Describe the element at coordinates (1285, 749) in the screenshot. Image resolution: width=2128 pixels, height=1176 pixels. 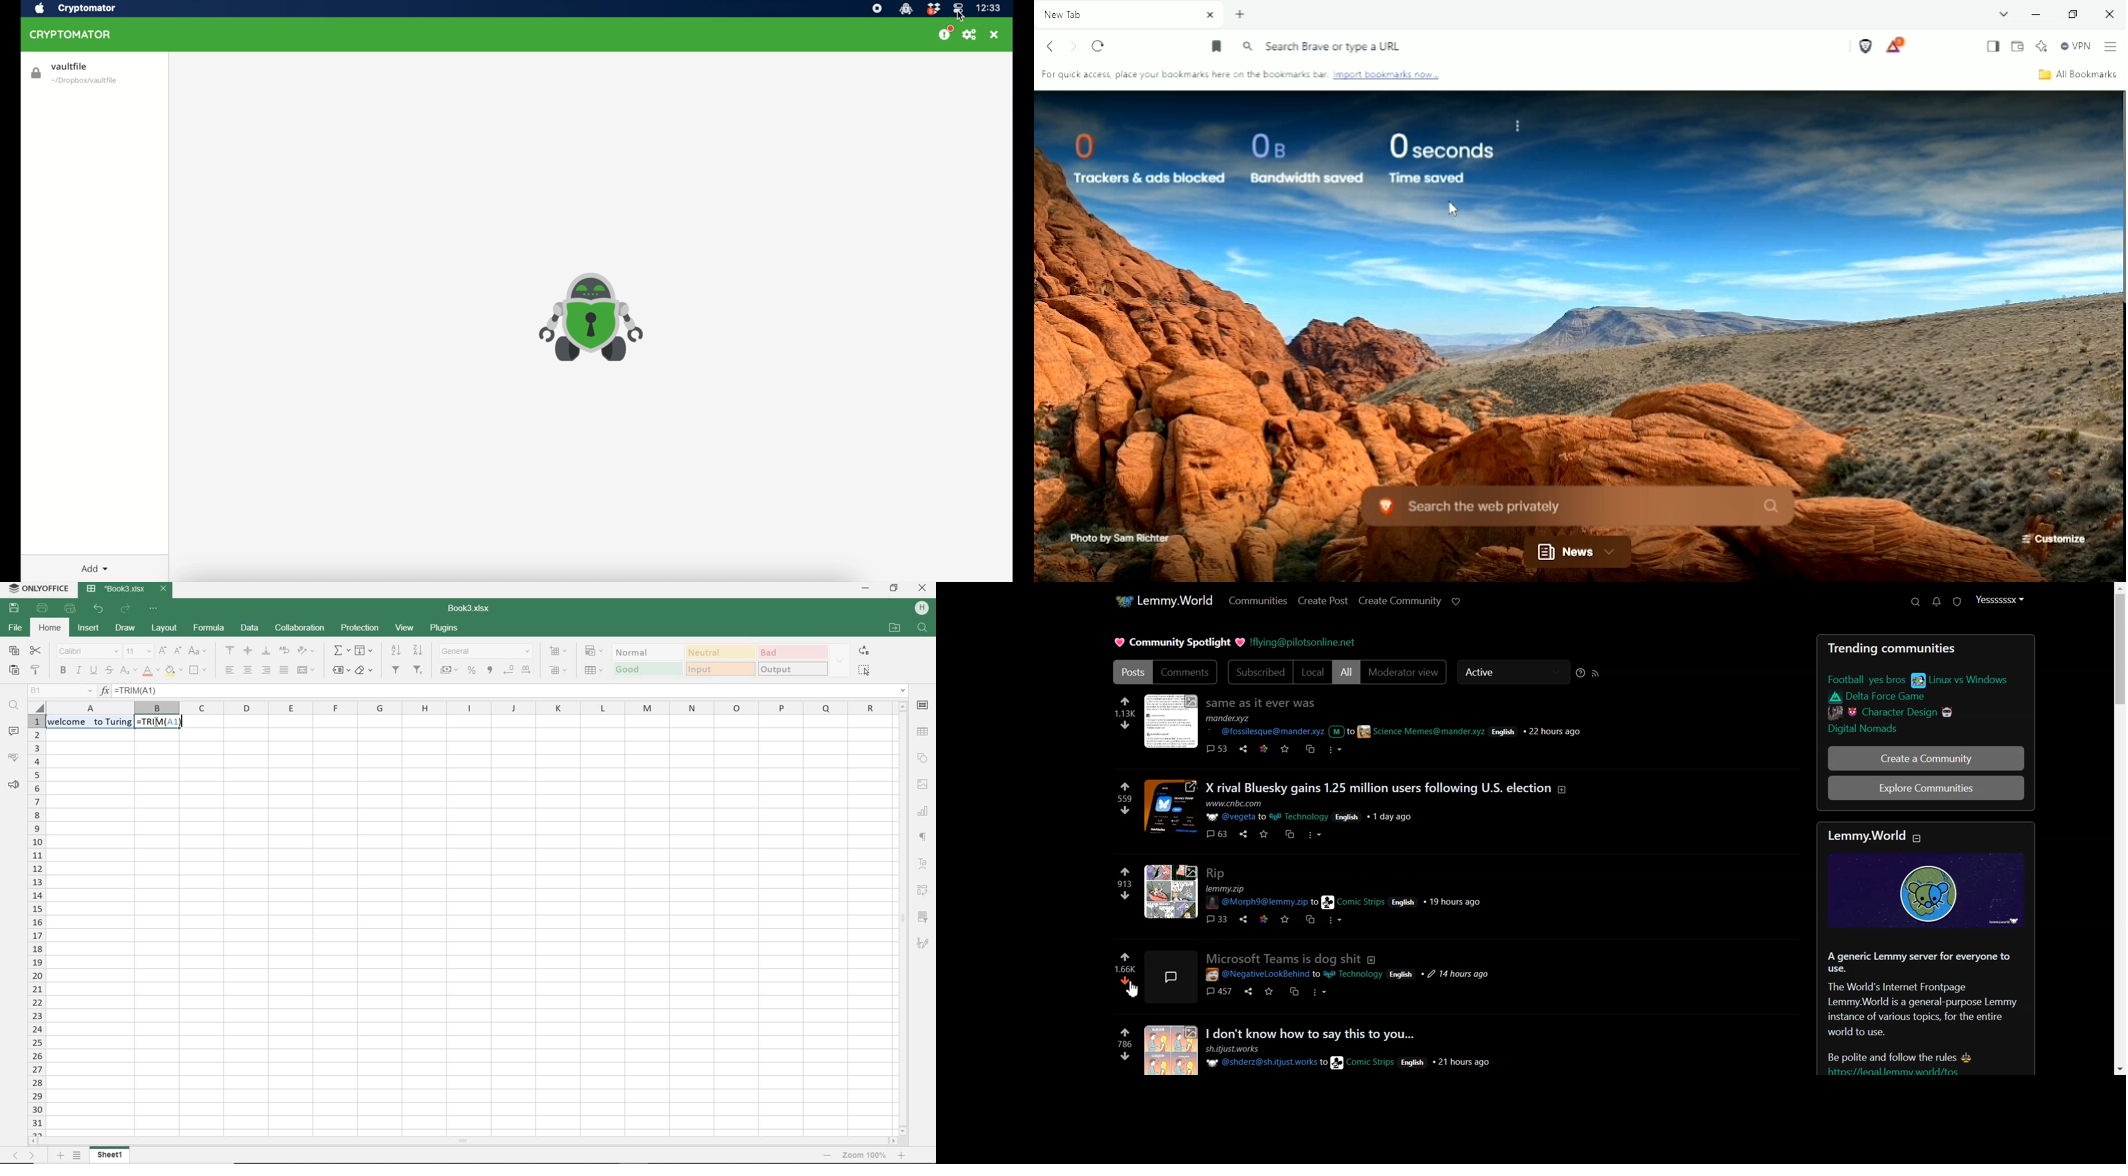
I see `save` at that location.